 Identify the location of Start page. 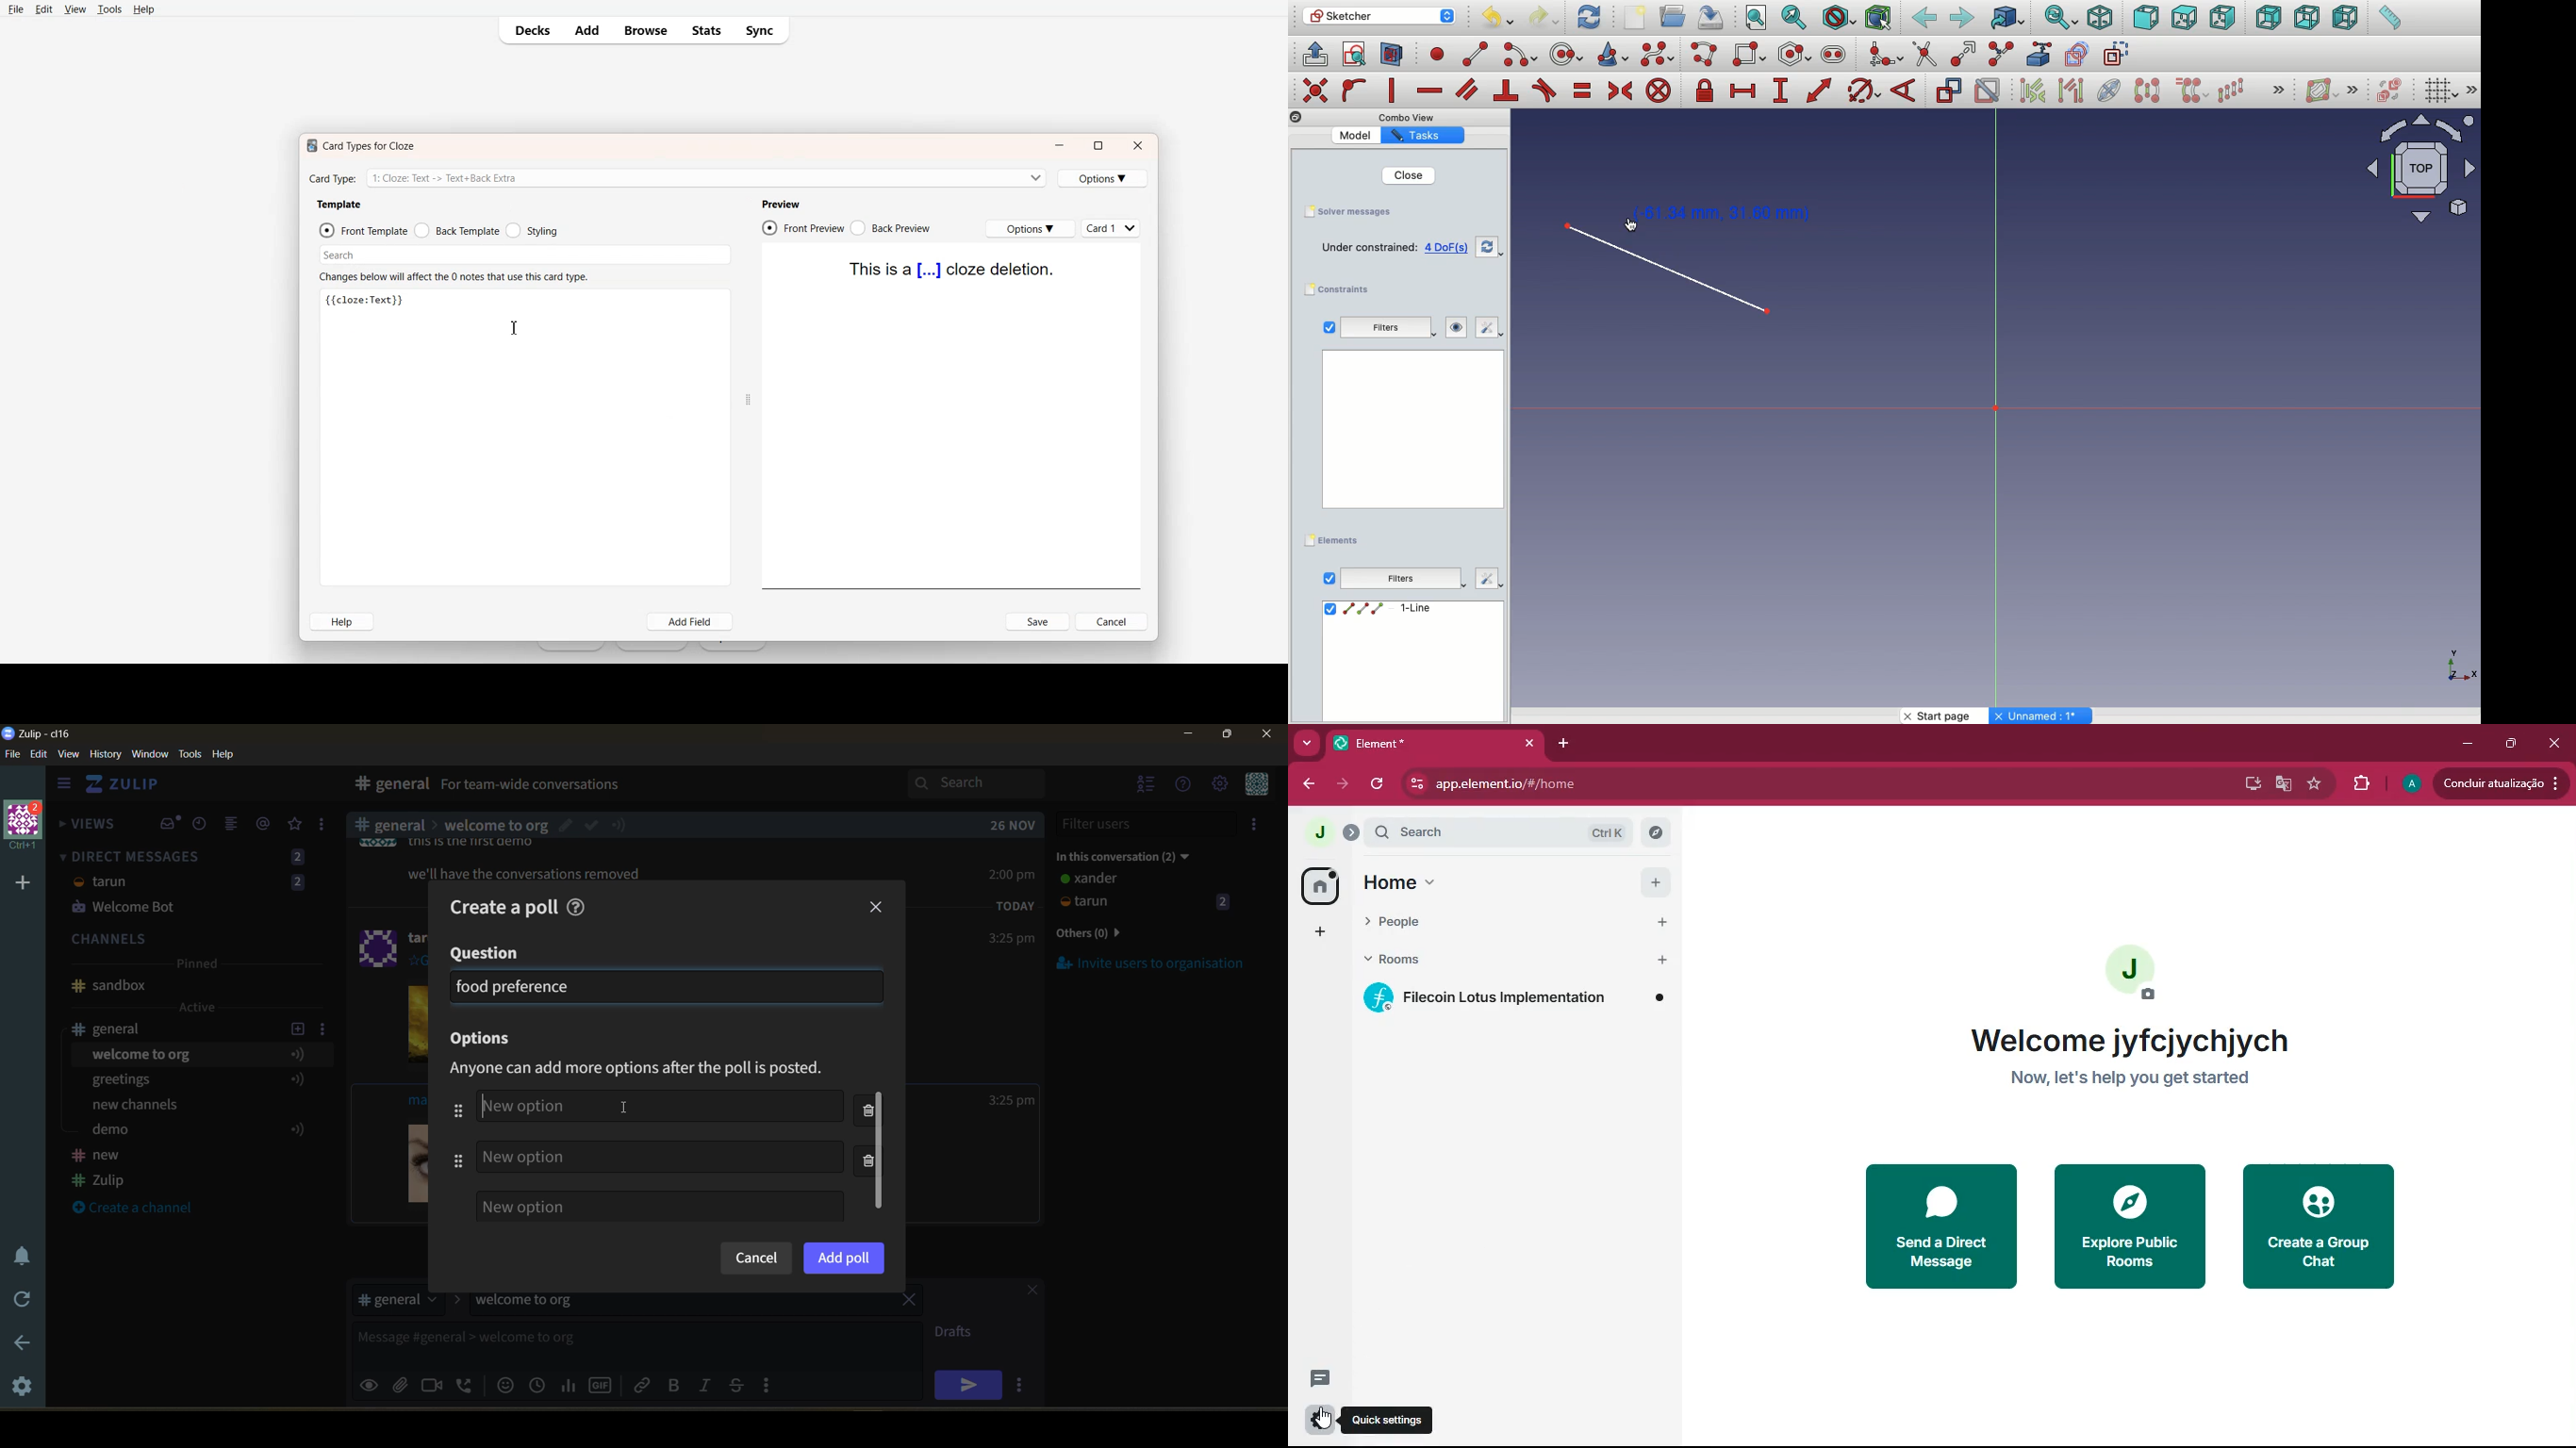
(1946, 716).